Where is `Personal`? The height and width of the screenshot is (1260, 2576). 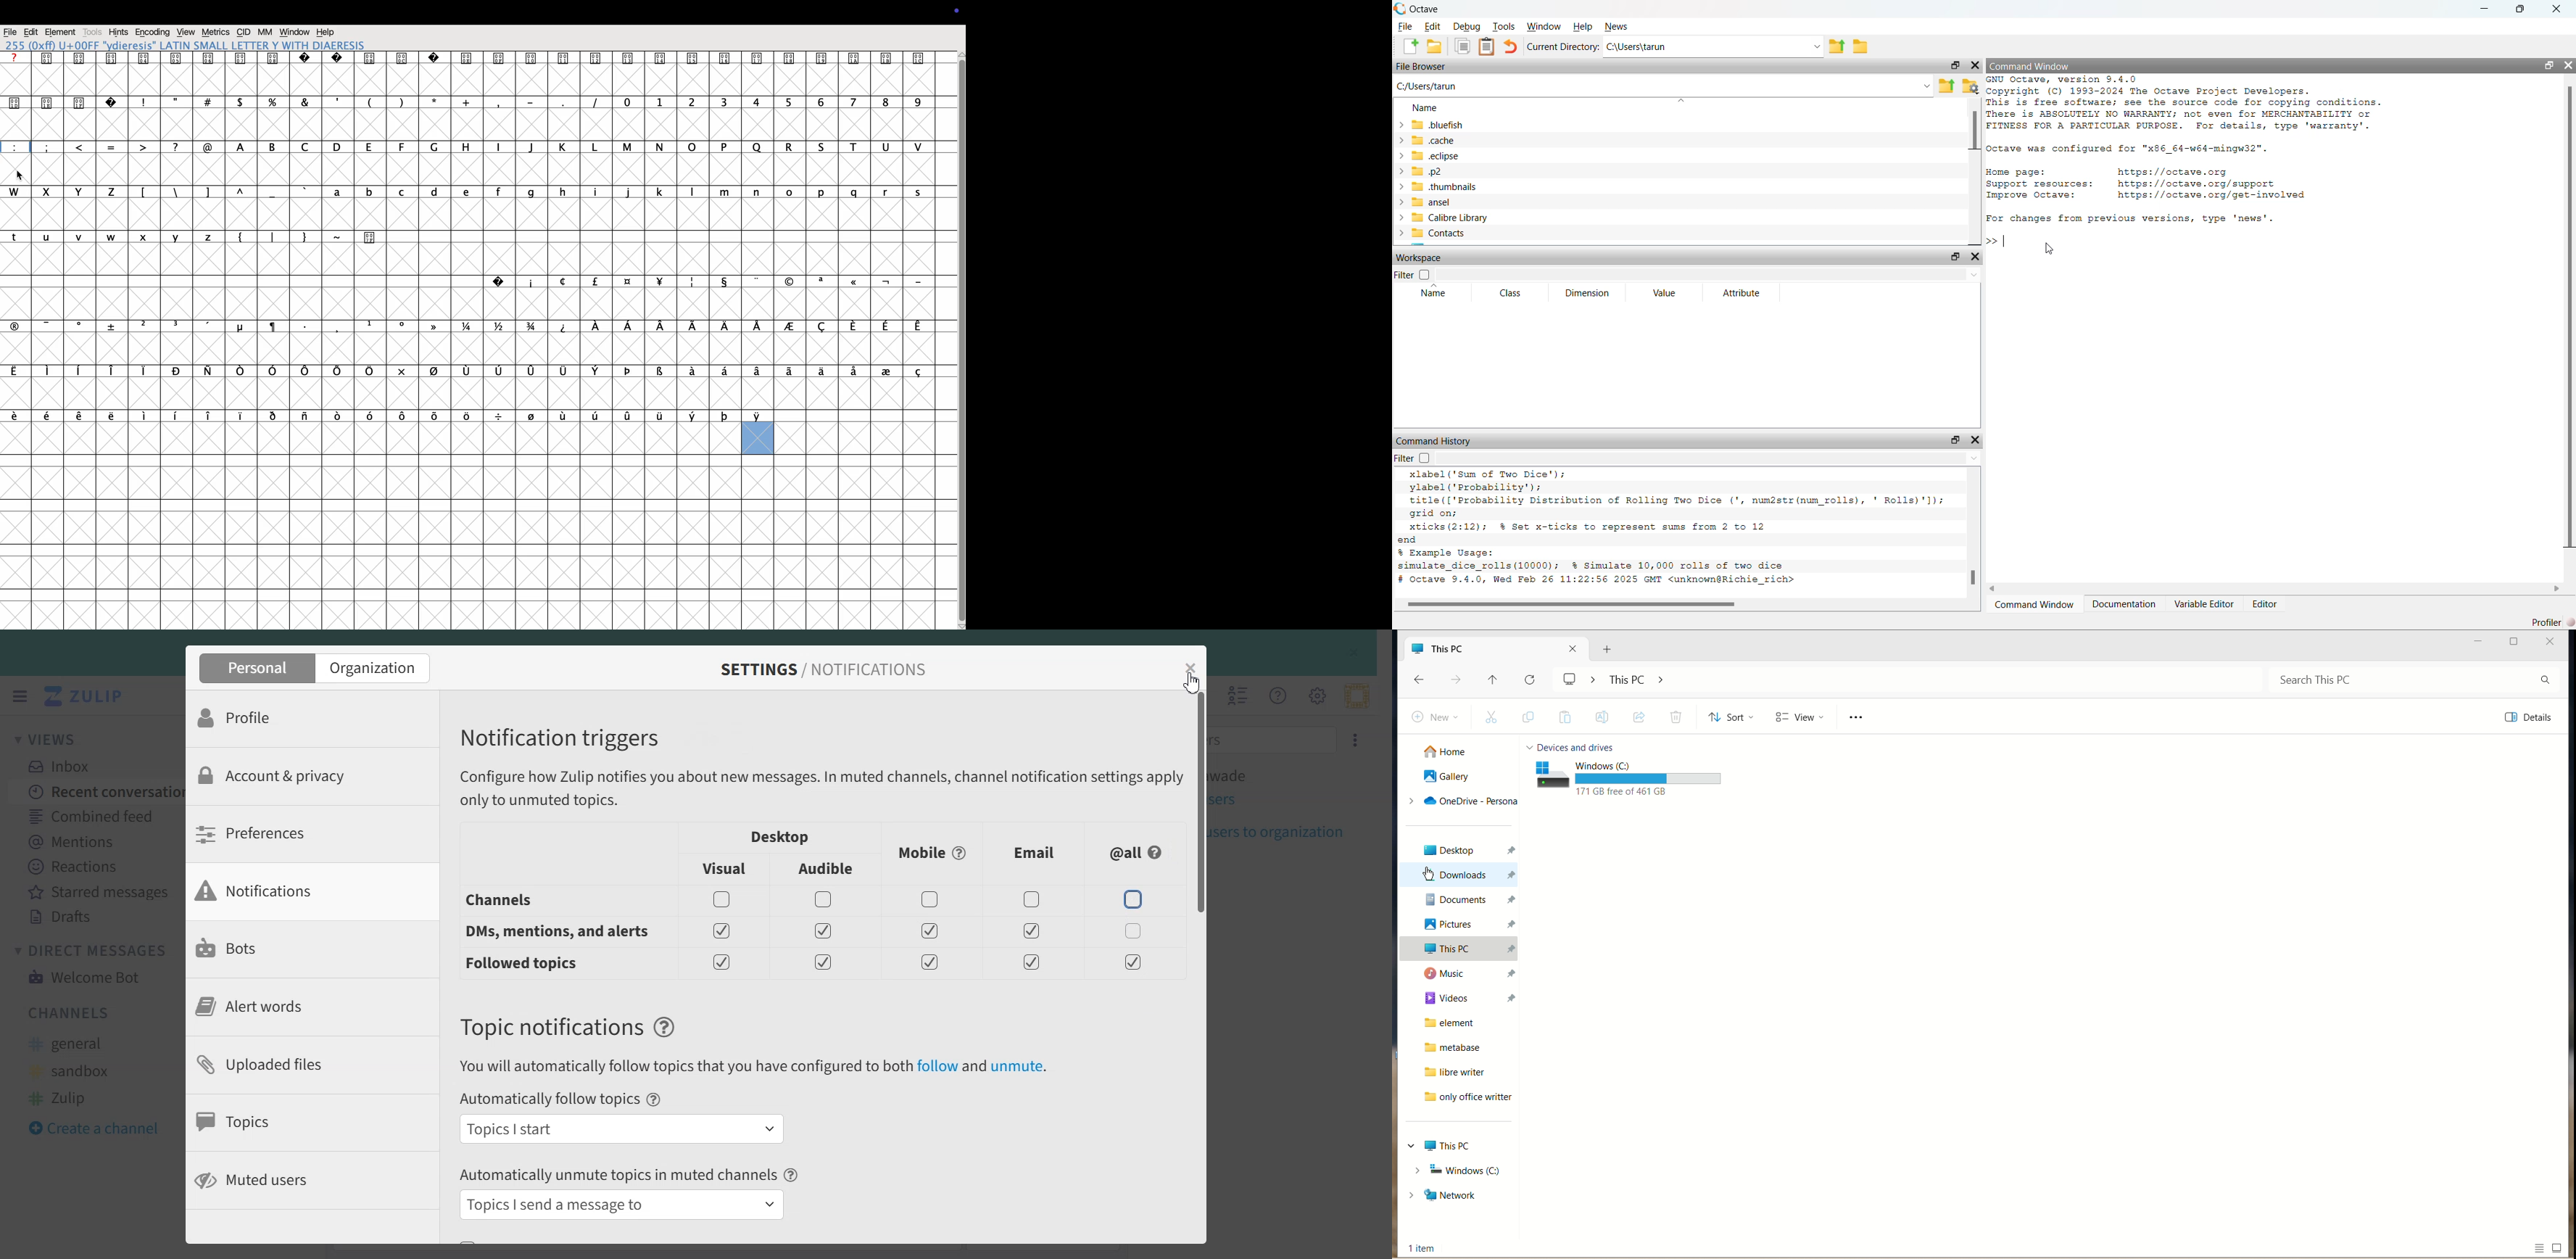 Personal is located at coordinates (254, 668).